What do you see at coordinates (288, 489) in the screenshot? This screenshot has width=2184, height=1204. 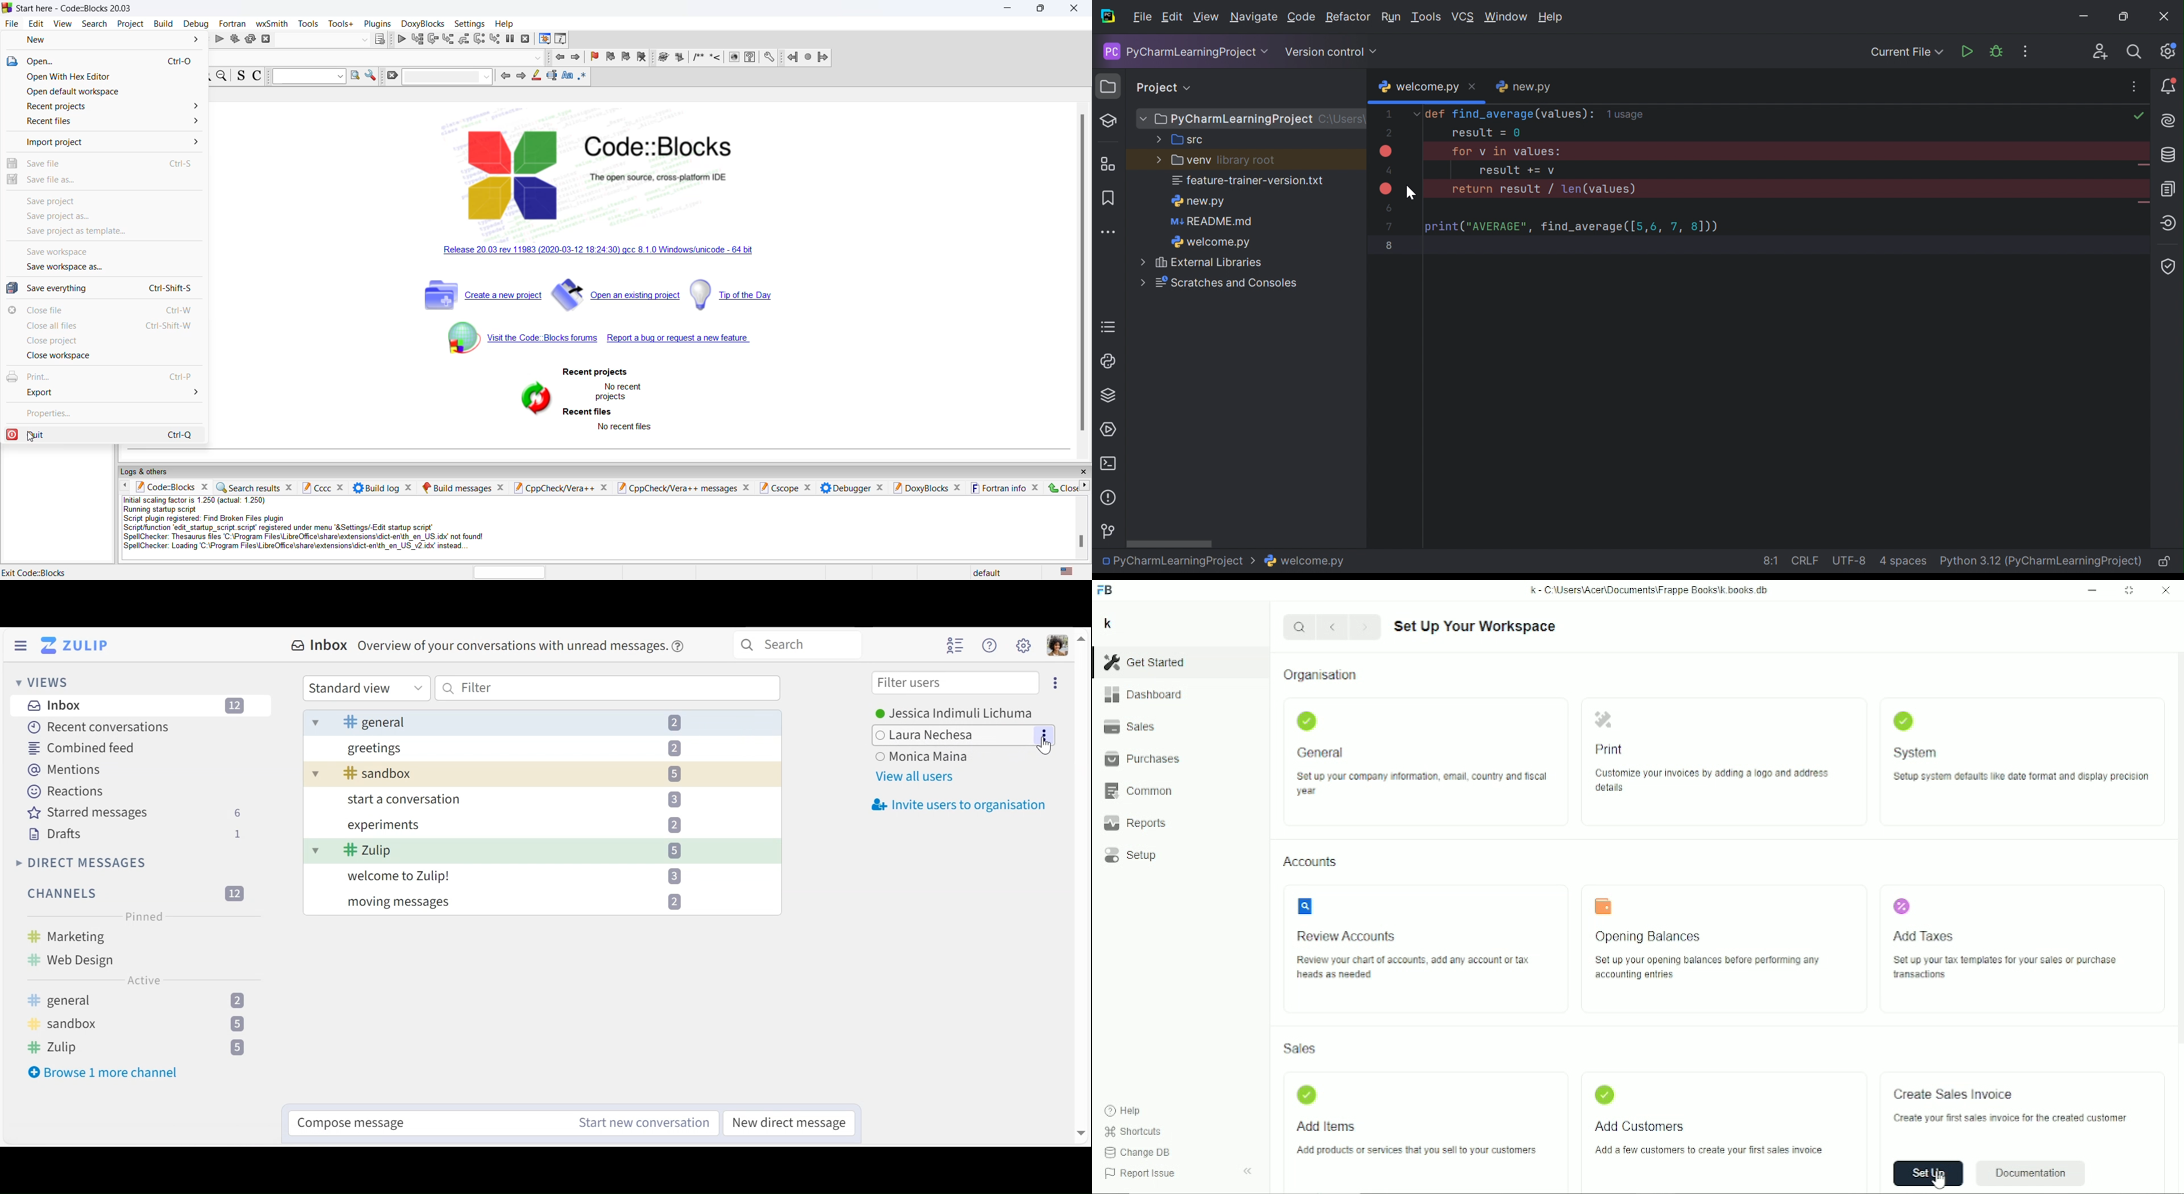 I see `close` at bounding box center [288, 489].